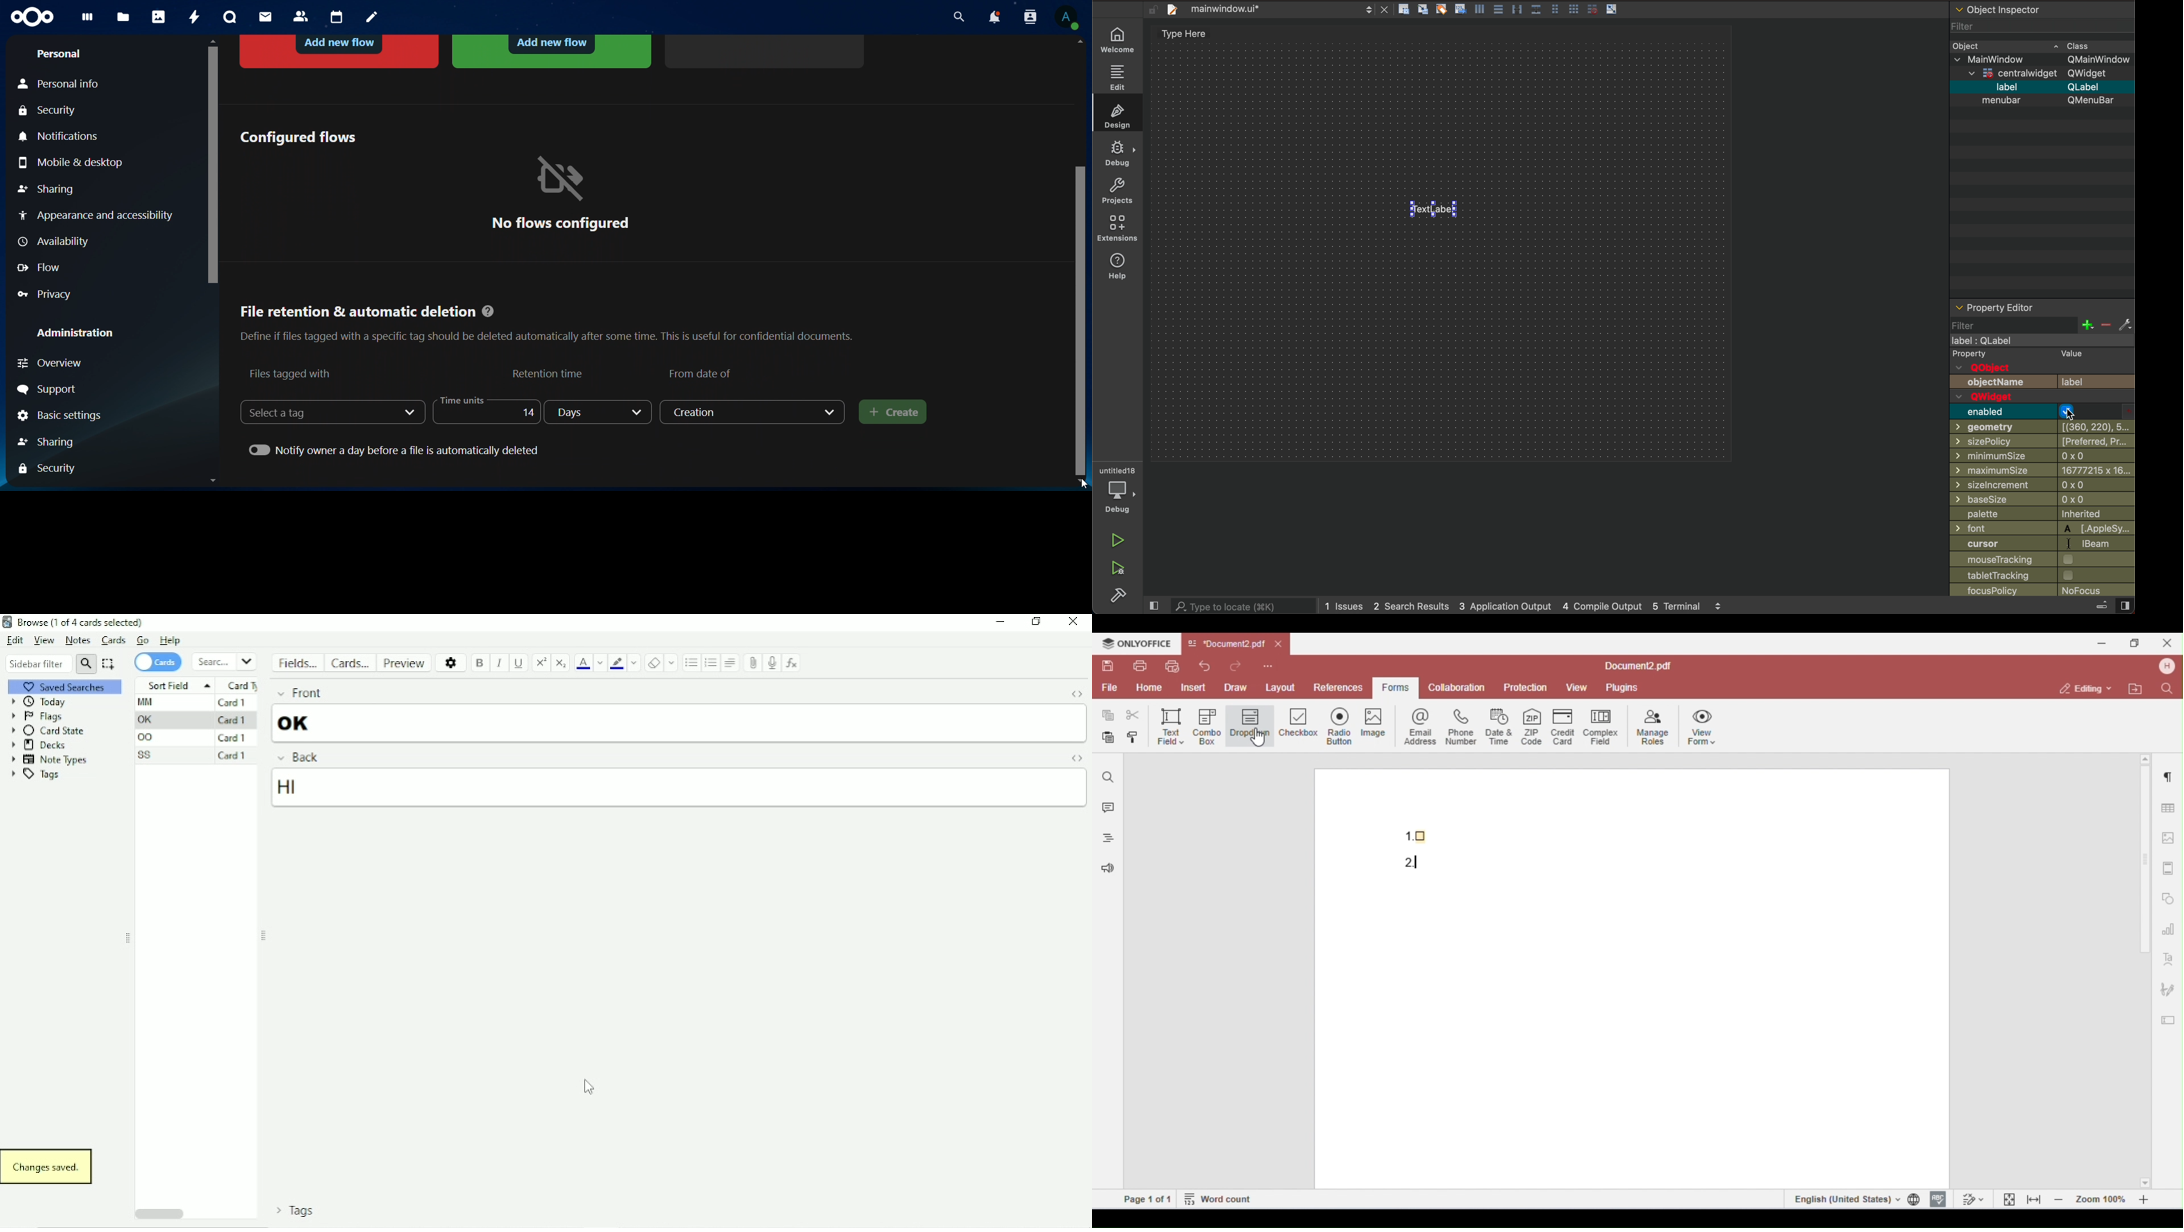 This screenshot has width=2184, height=1232. I want to click on Remove formatting, so click(654, 662).